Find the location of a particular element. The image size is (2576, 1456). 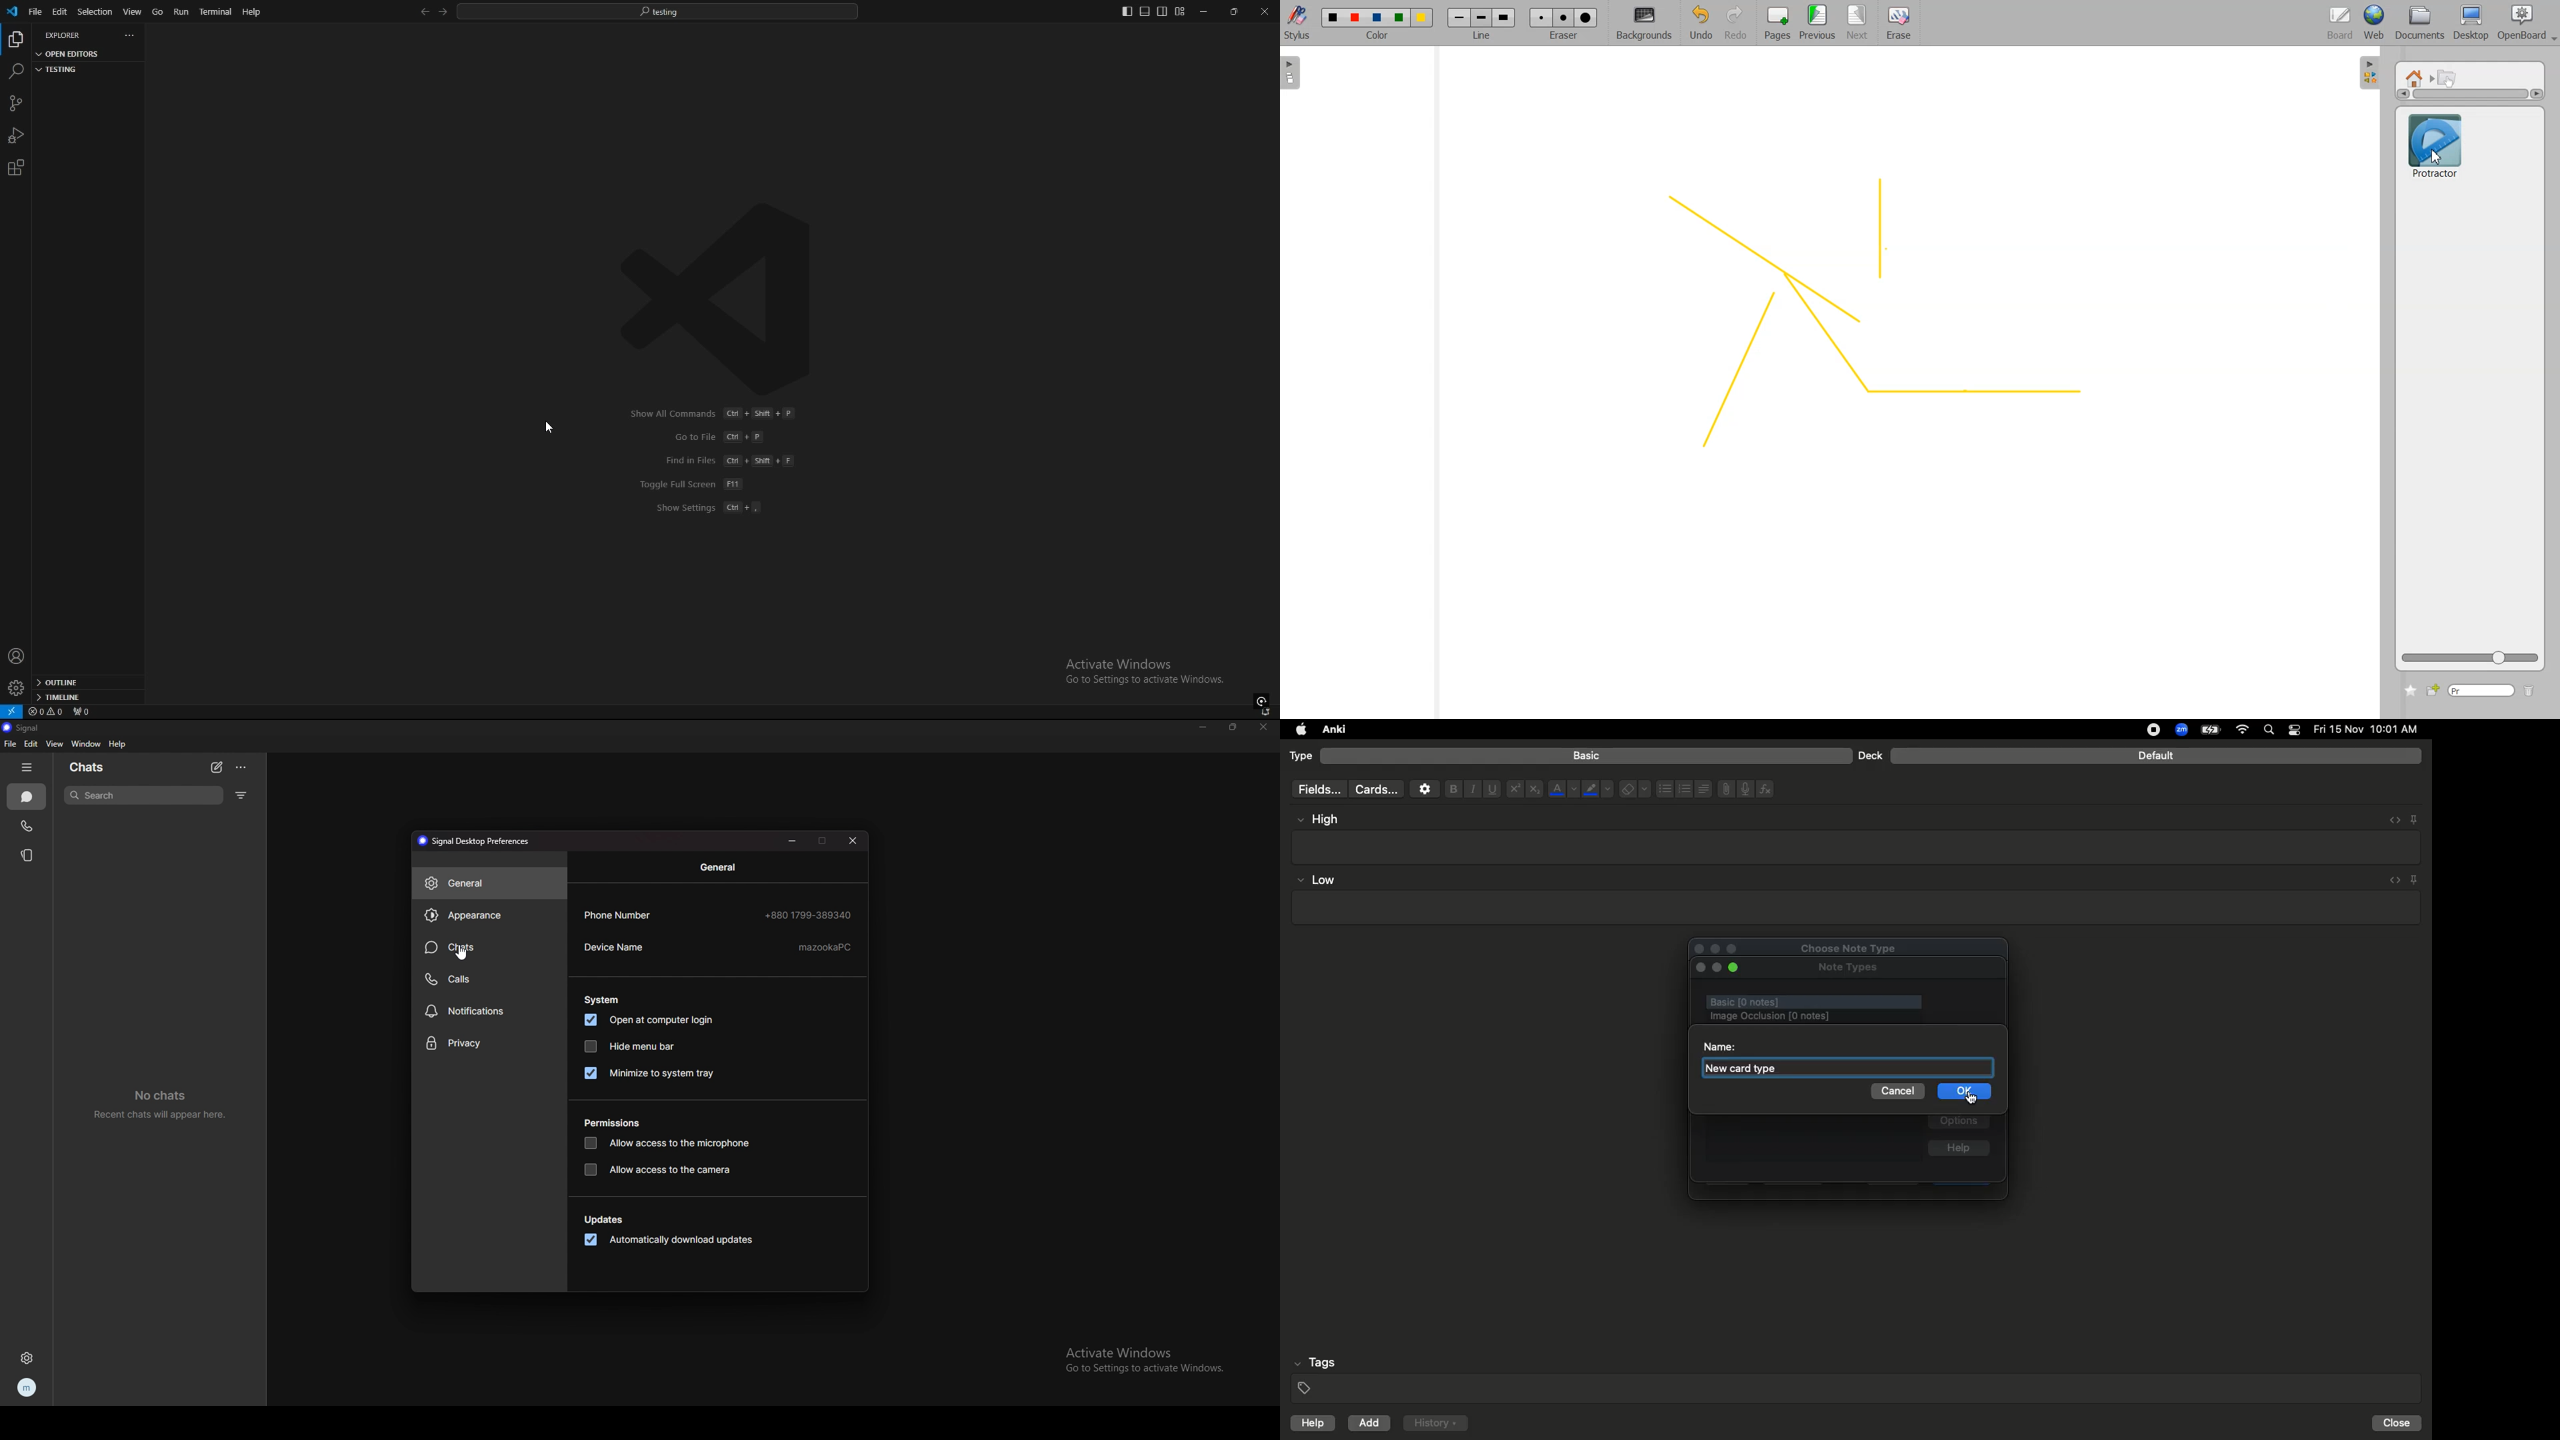

Basic(0 notes) is located at coordinates (1812, 1002).